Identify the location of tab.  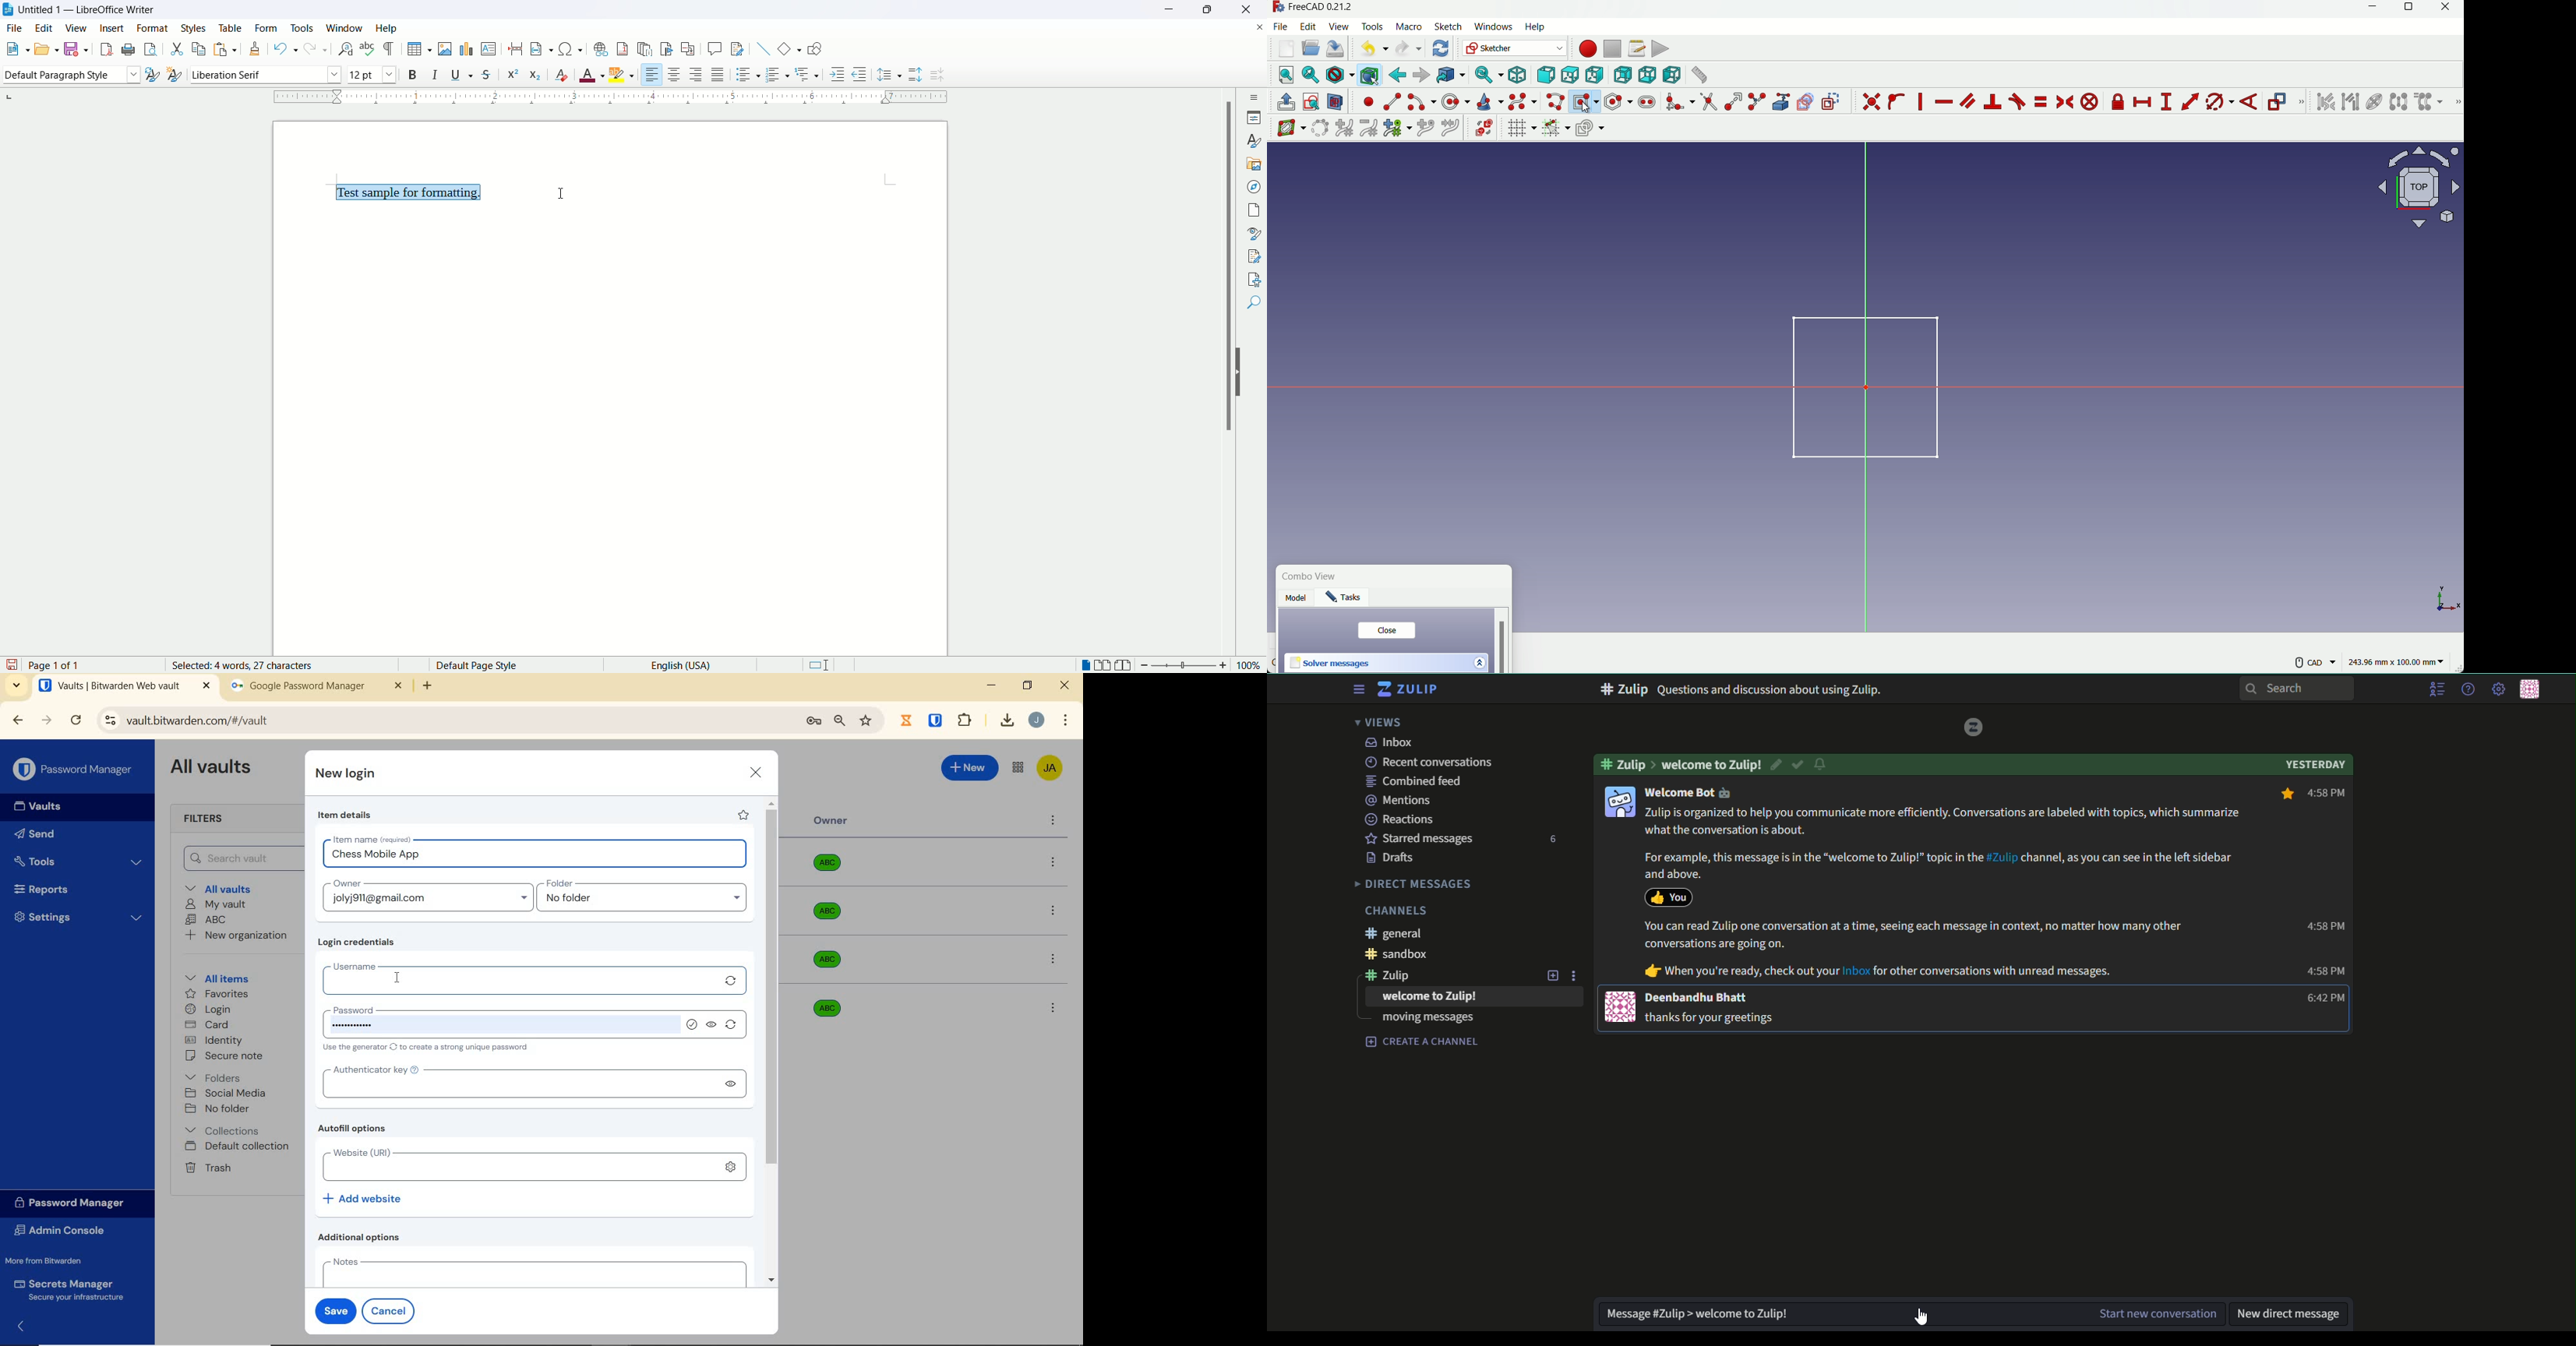
(317, 688).